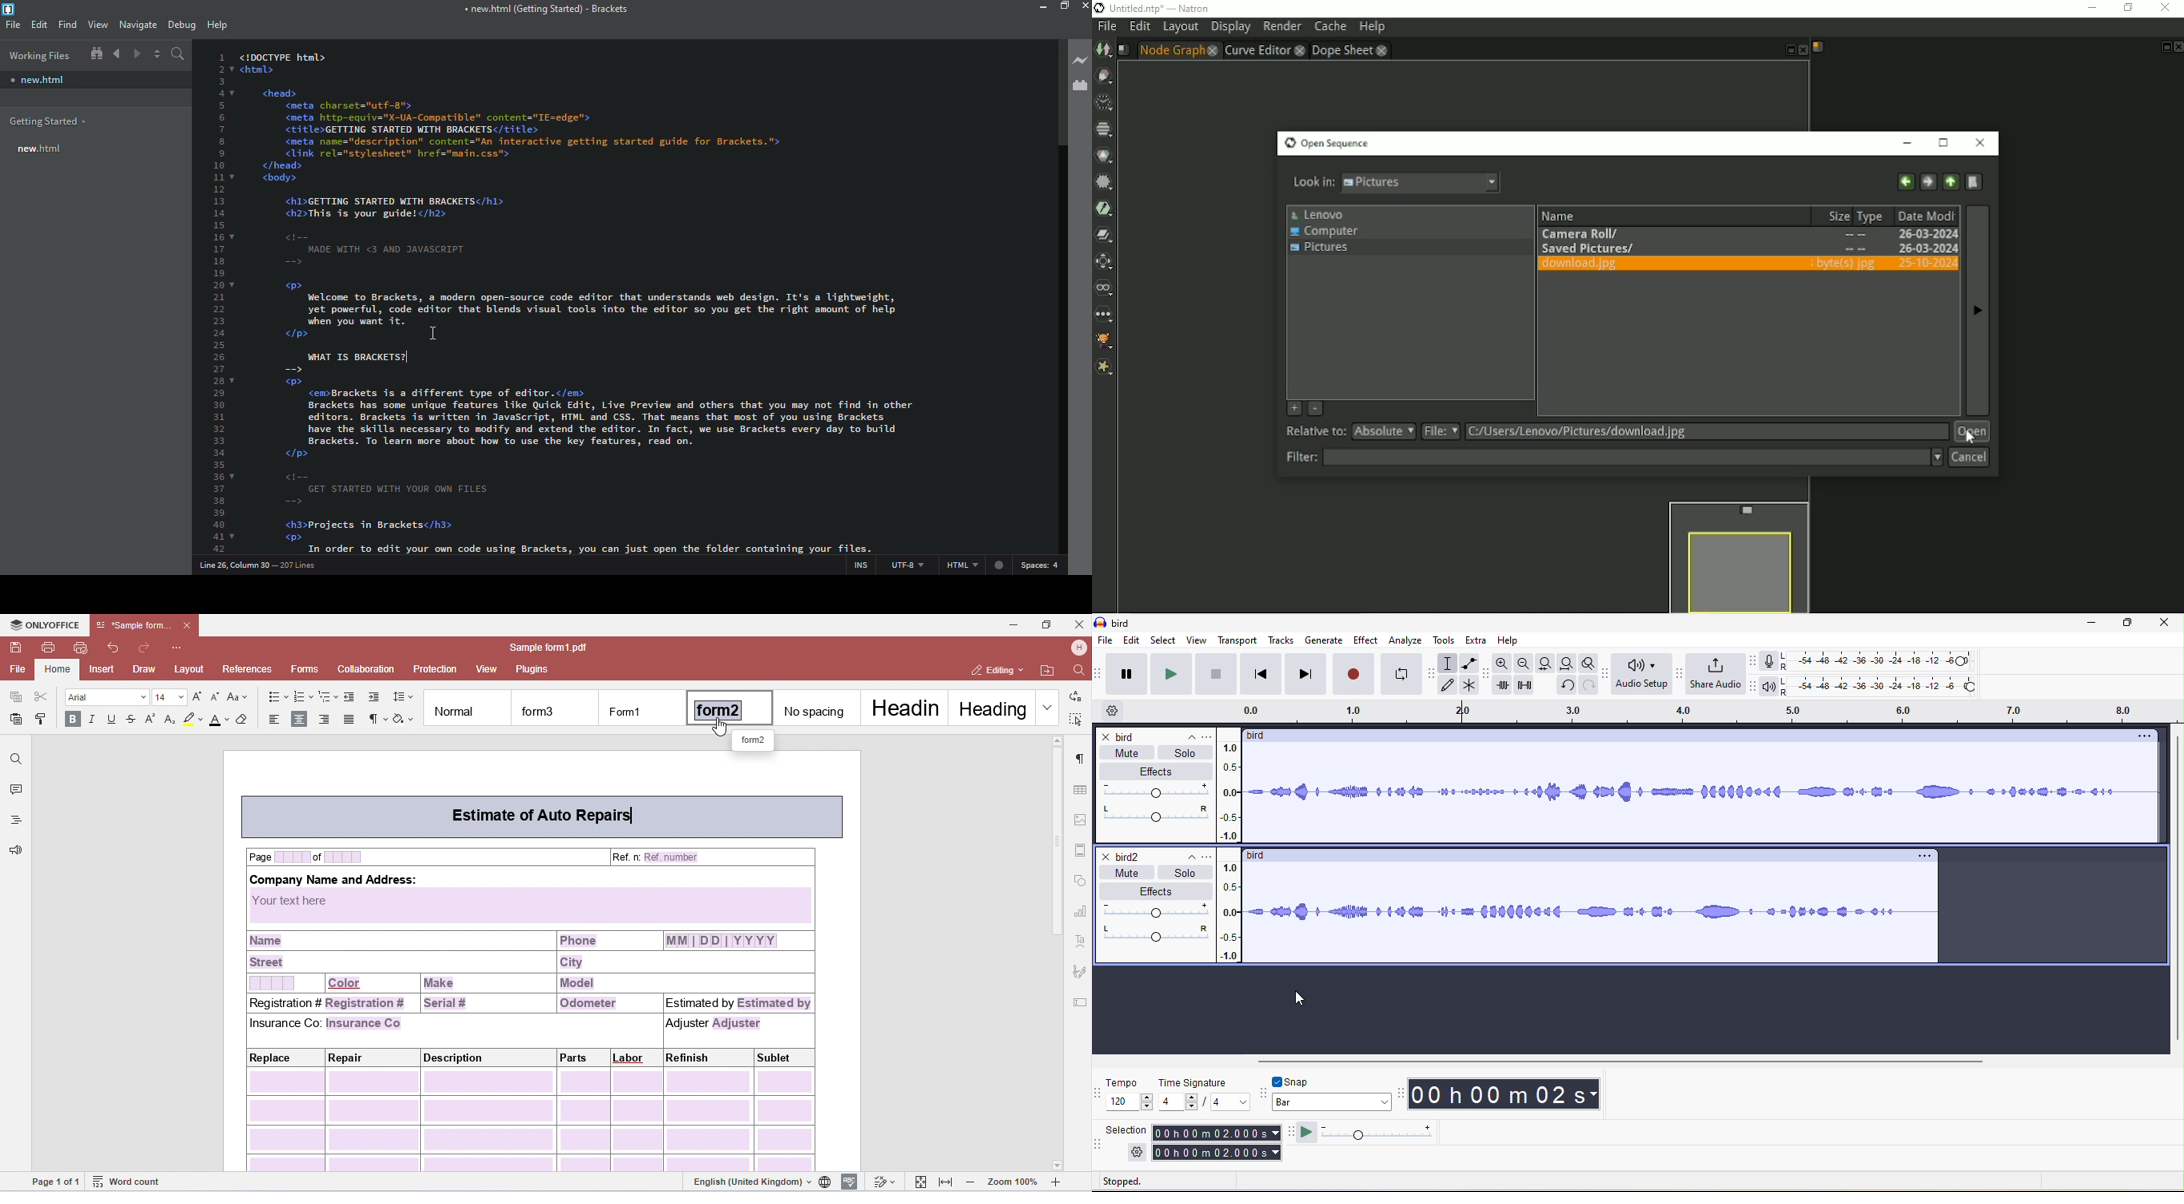 The image size is (2184, 1204). I want to click on select, so click(1163, 641).